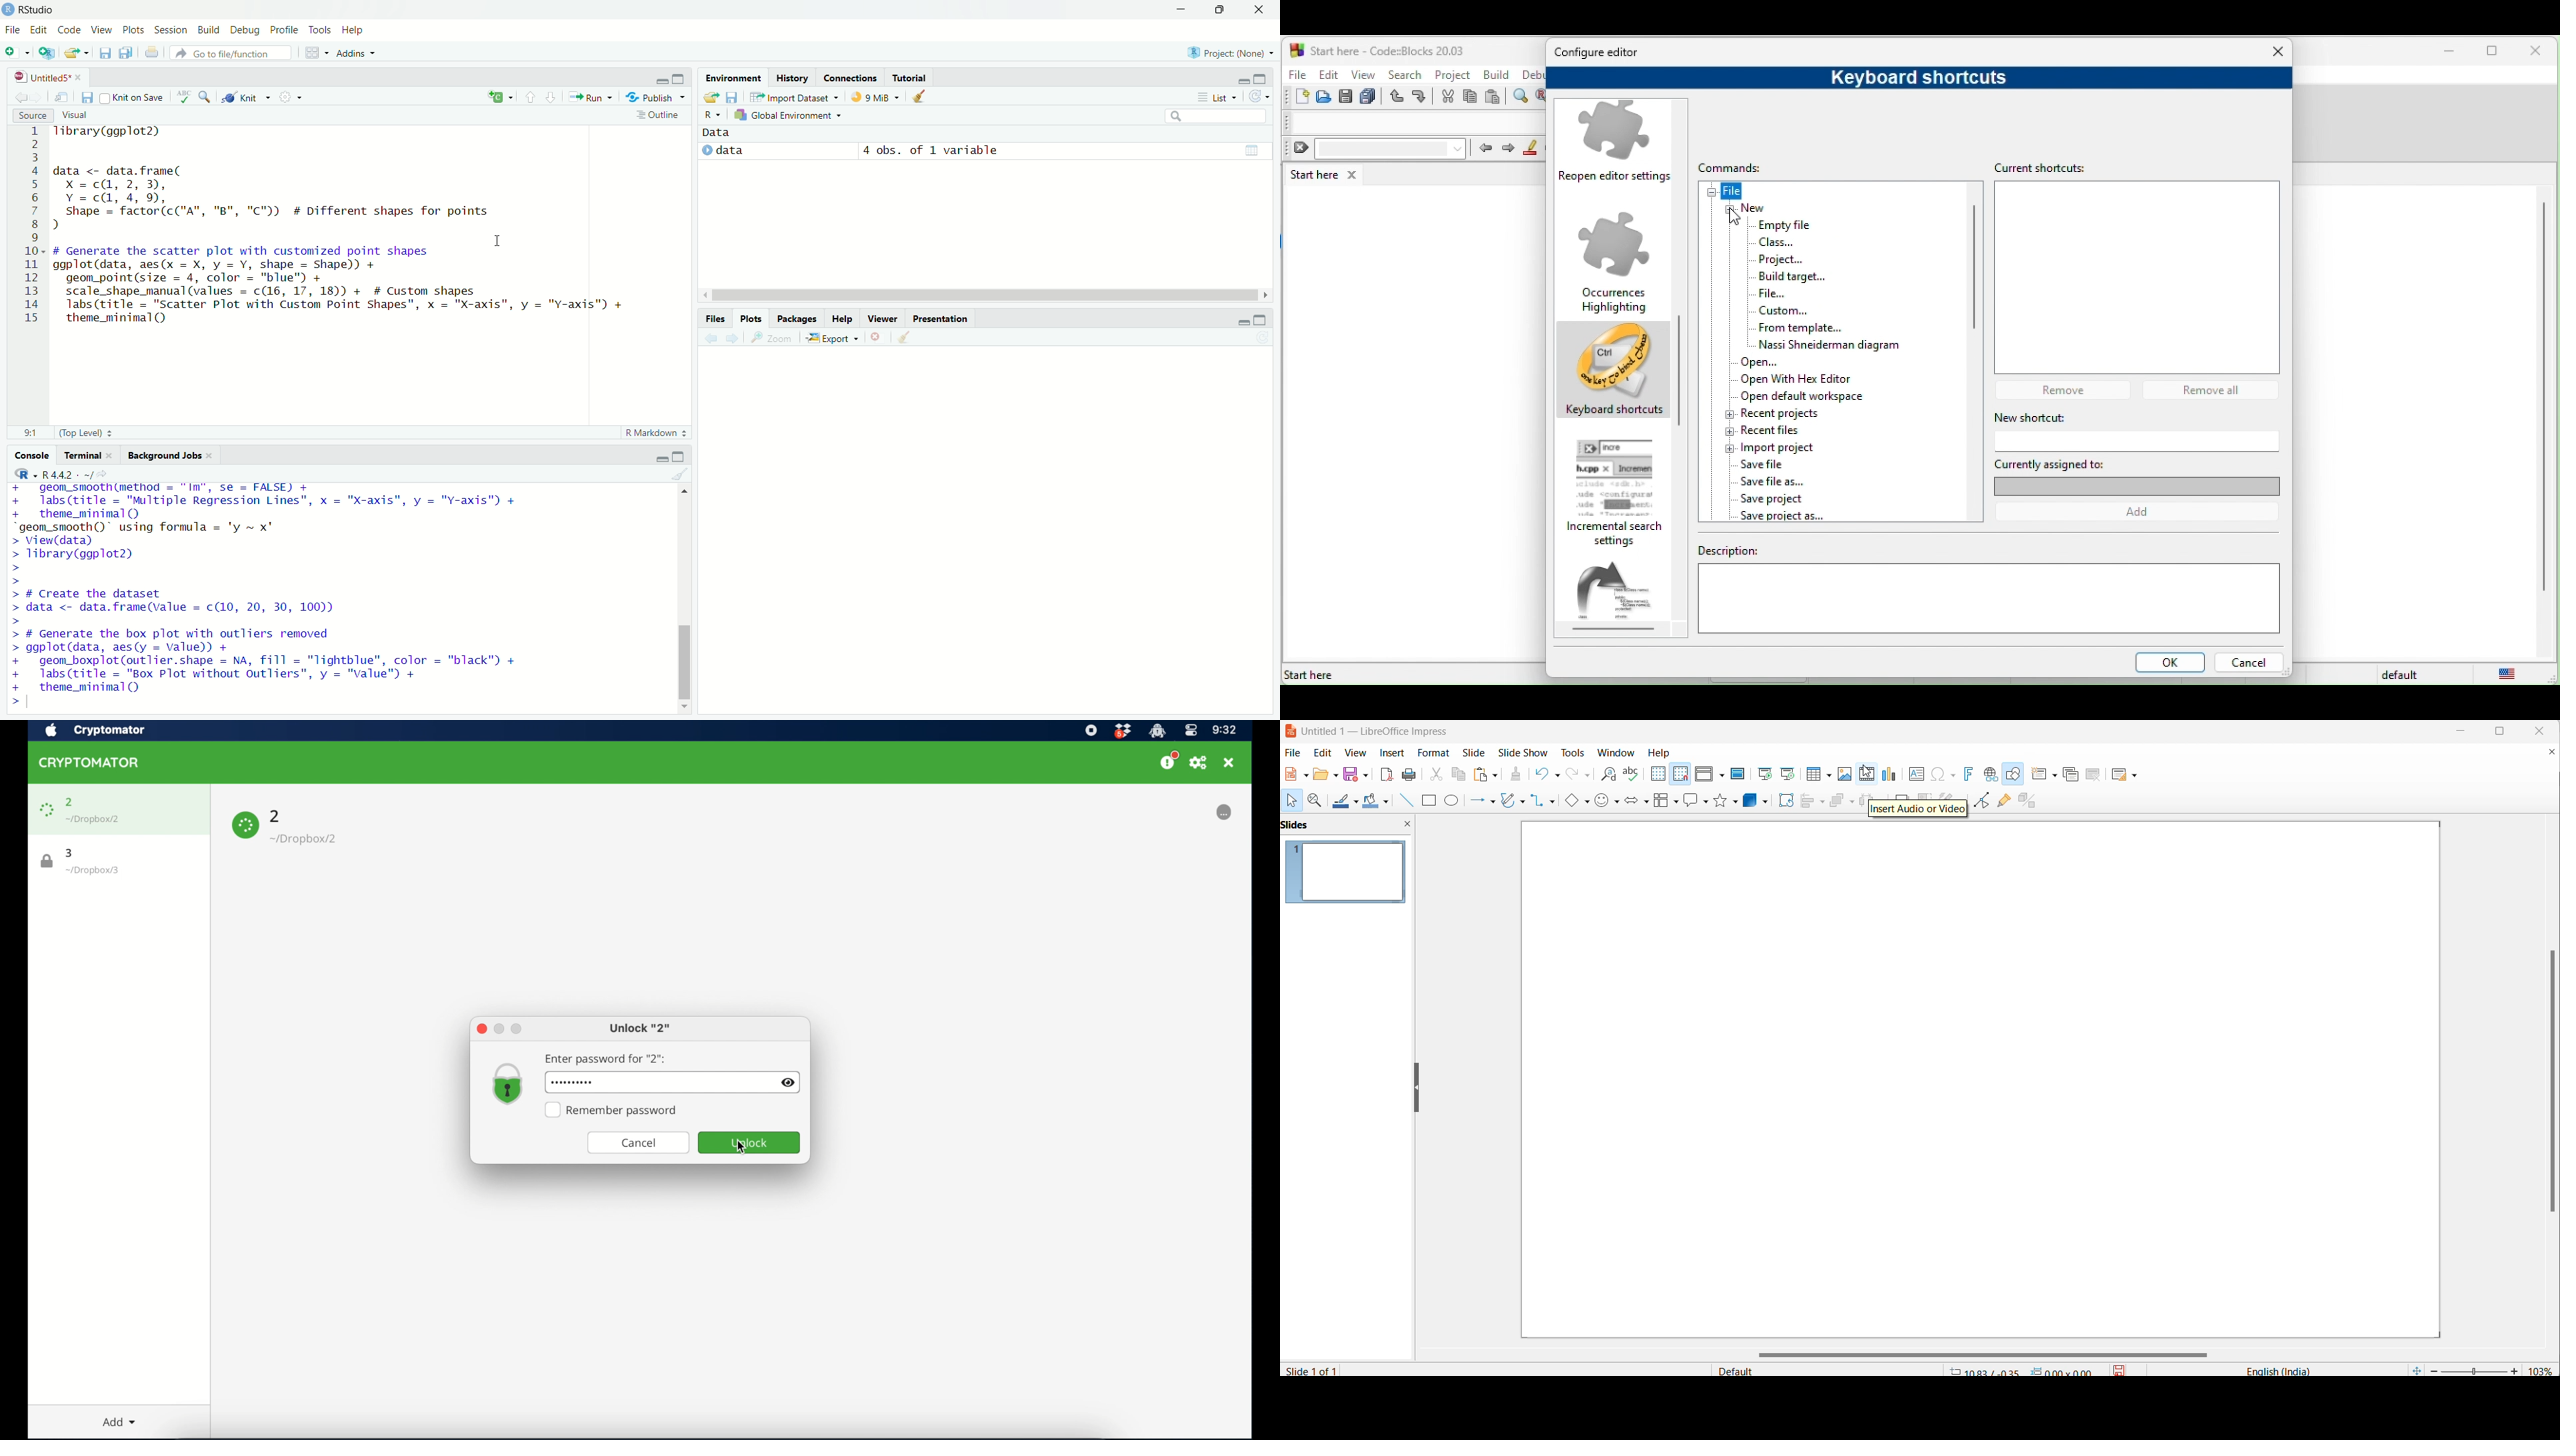 The height and width of the screenshot is (1456, 2576). Describe the element at coordinates (788, 116) in the screenshot. I see `Global Environment` at that location.